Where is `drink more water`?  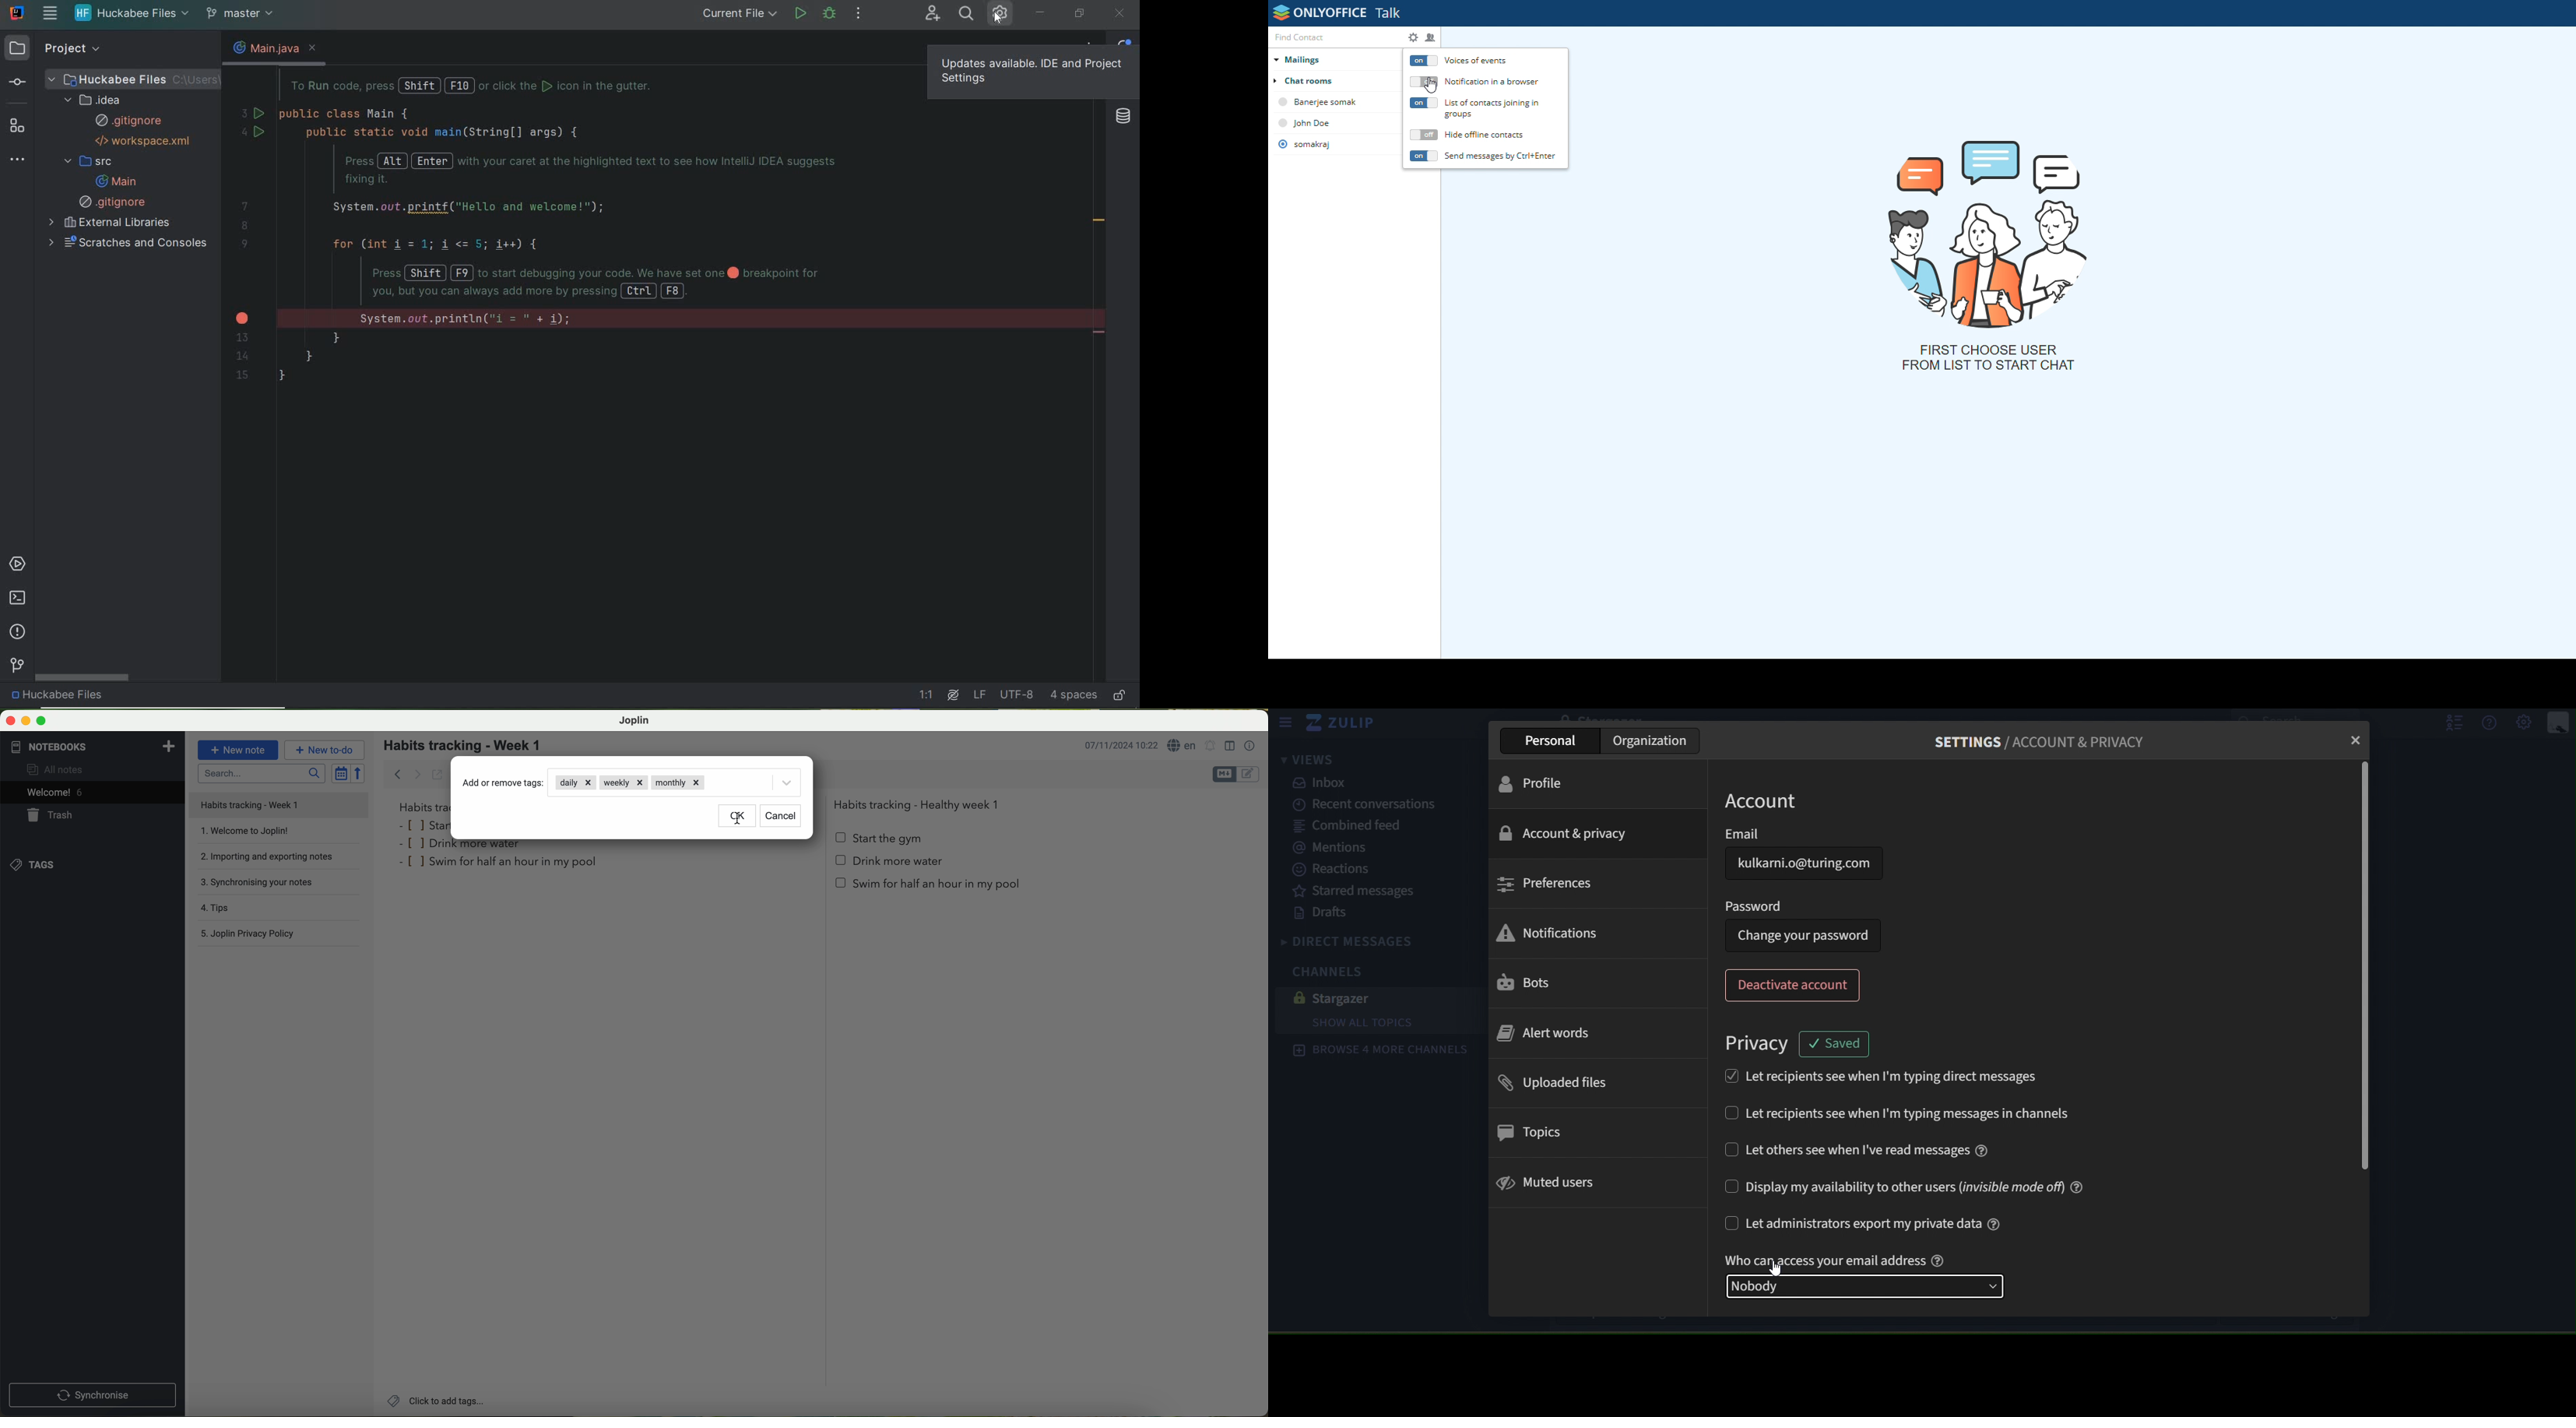 drink more water is located at coordinates (464, 846).